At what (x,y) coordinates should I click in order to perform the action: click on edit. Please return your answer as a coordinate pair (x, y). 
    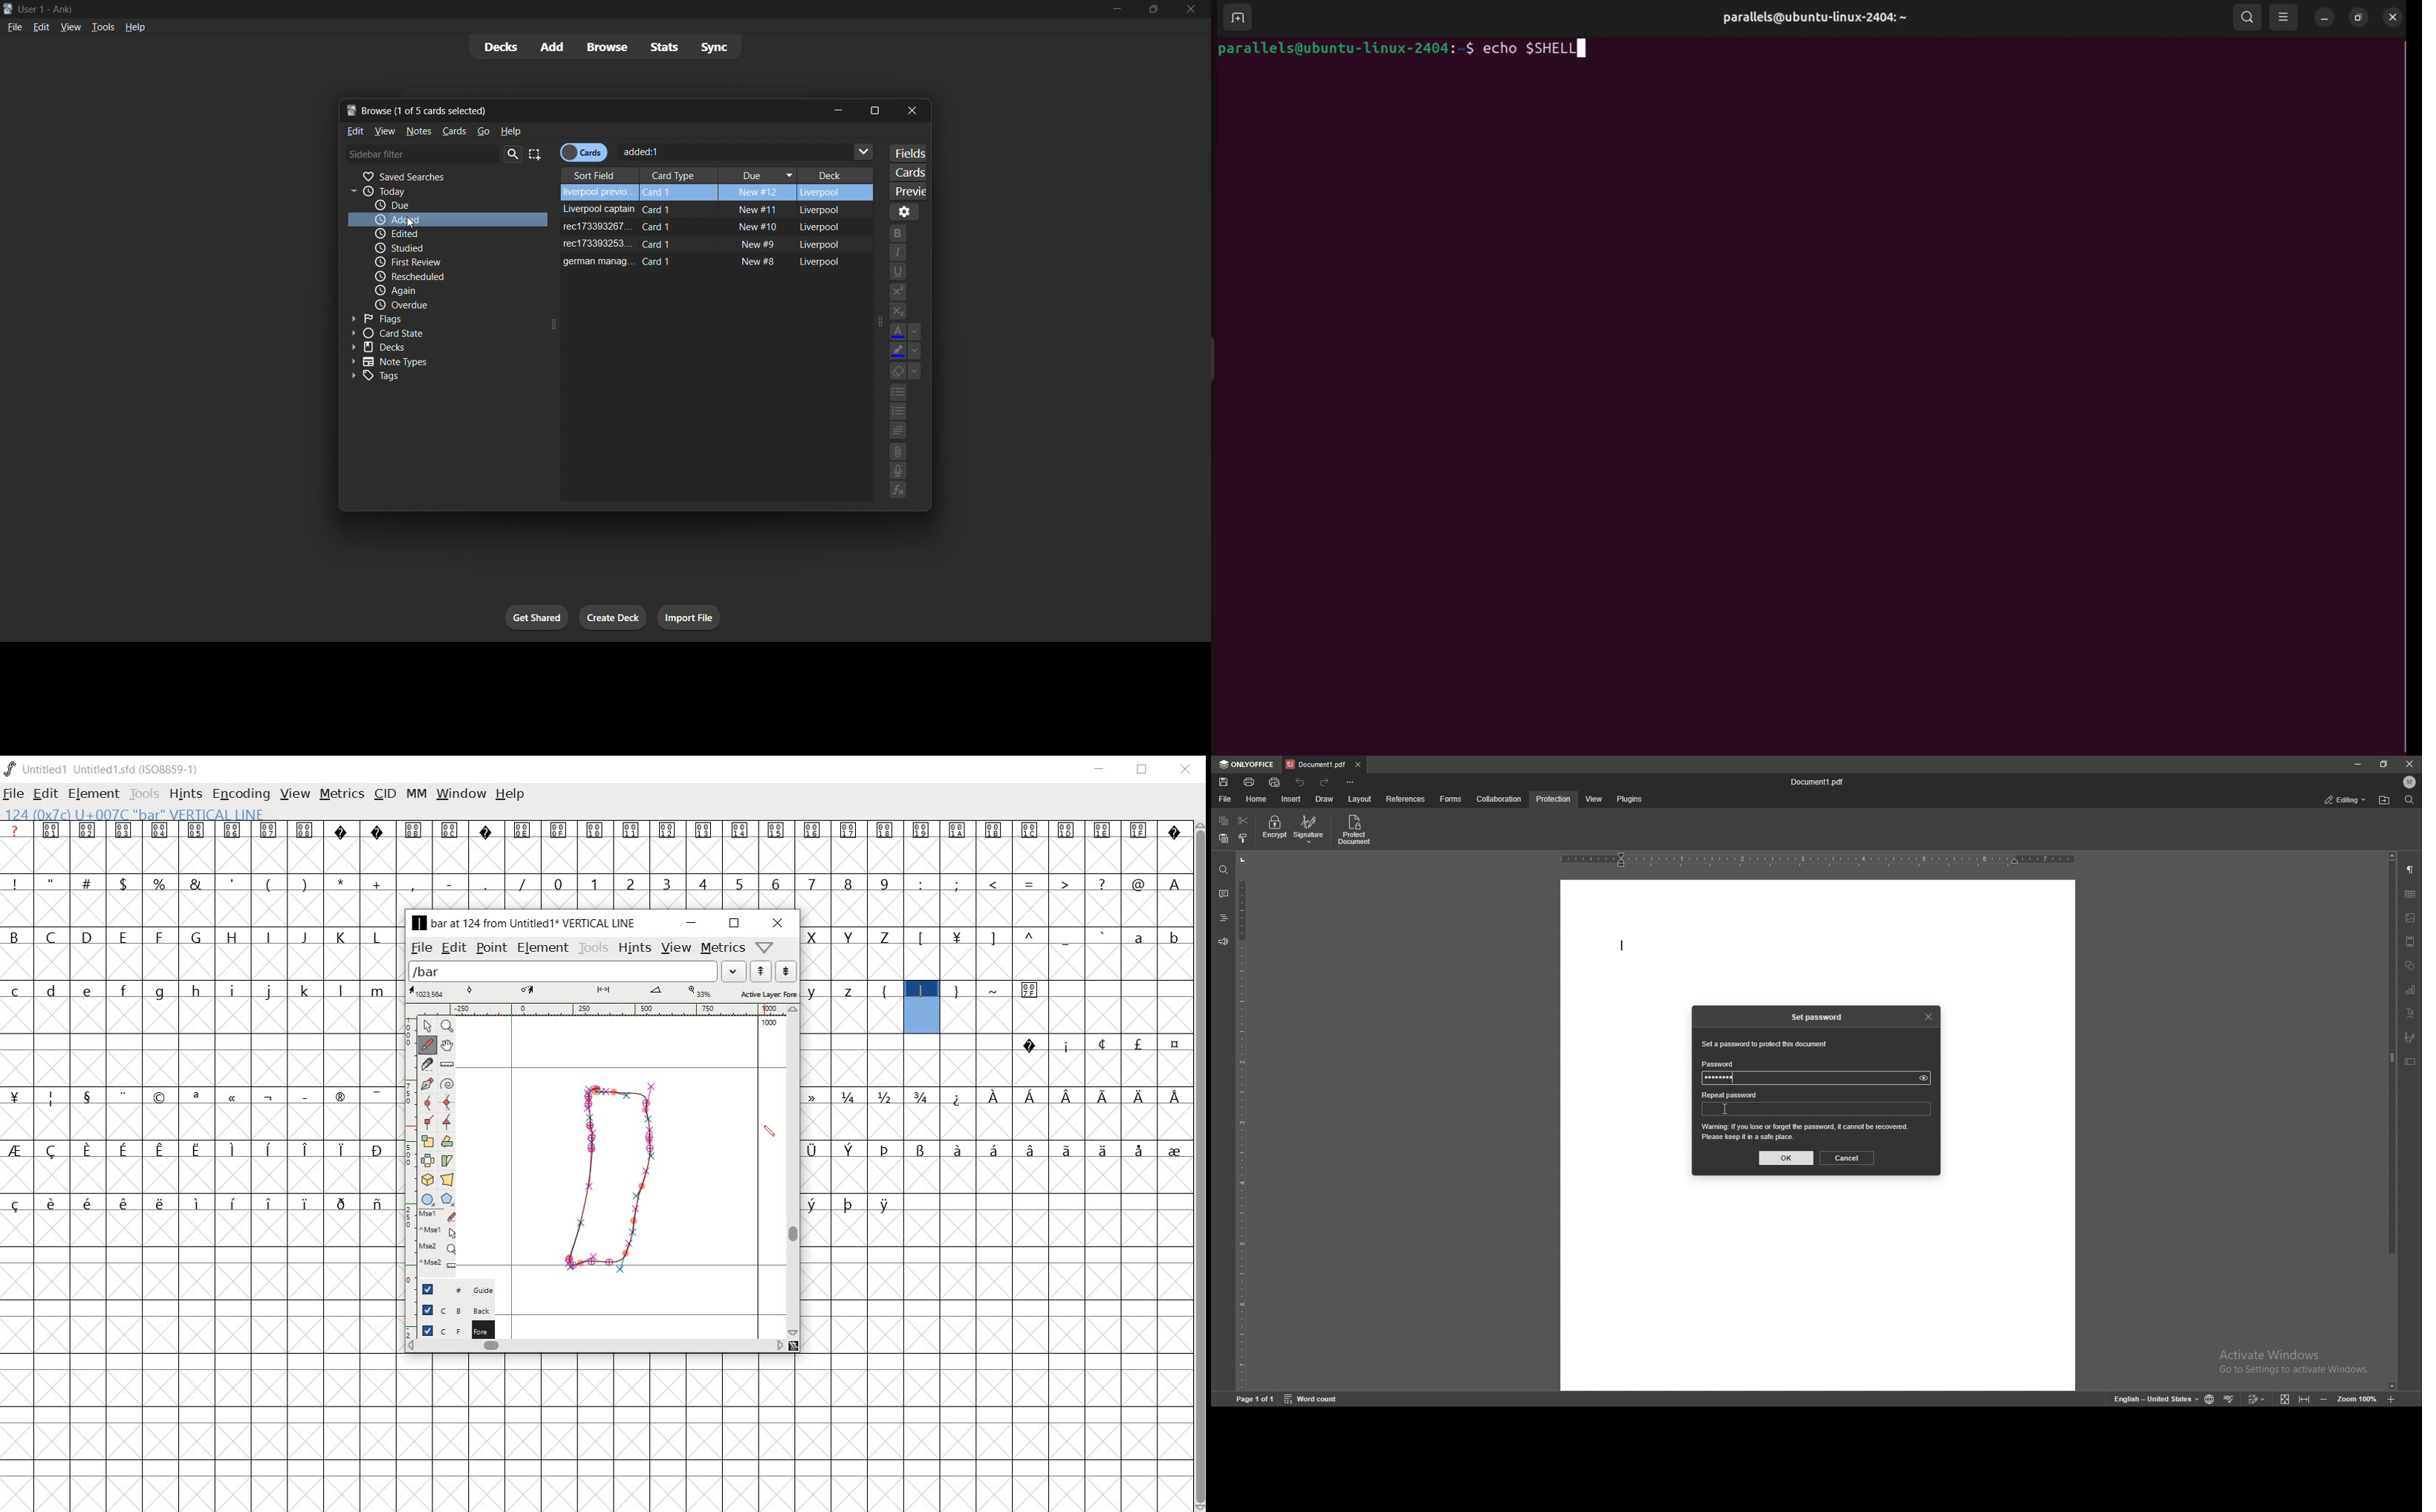
    Looking at the image, I should click on (44, 793).